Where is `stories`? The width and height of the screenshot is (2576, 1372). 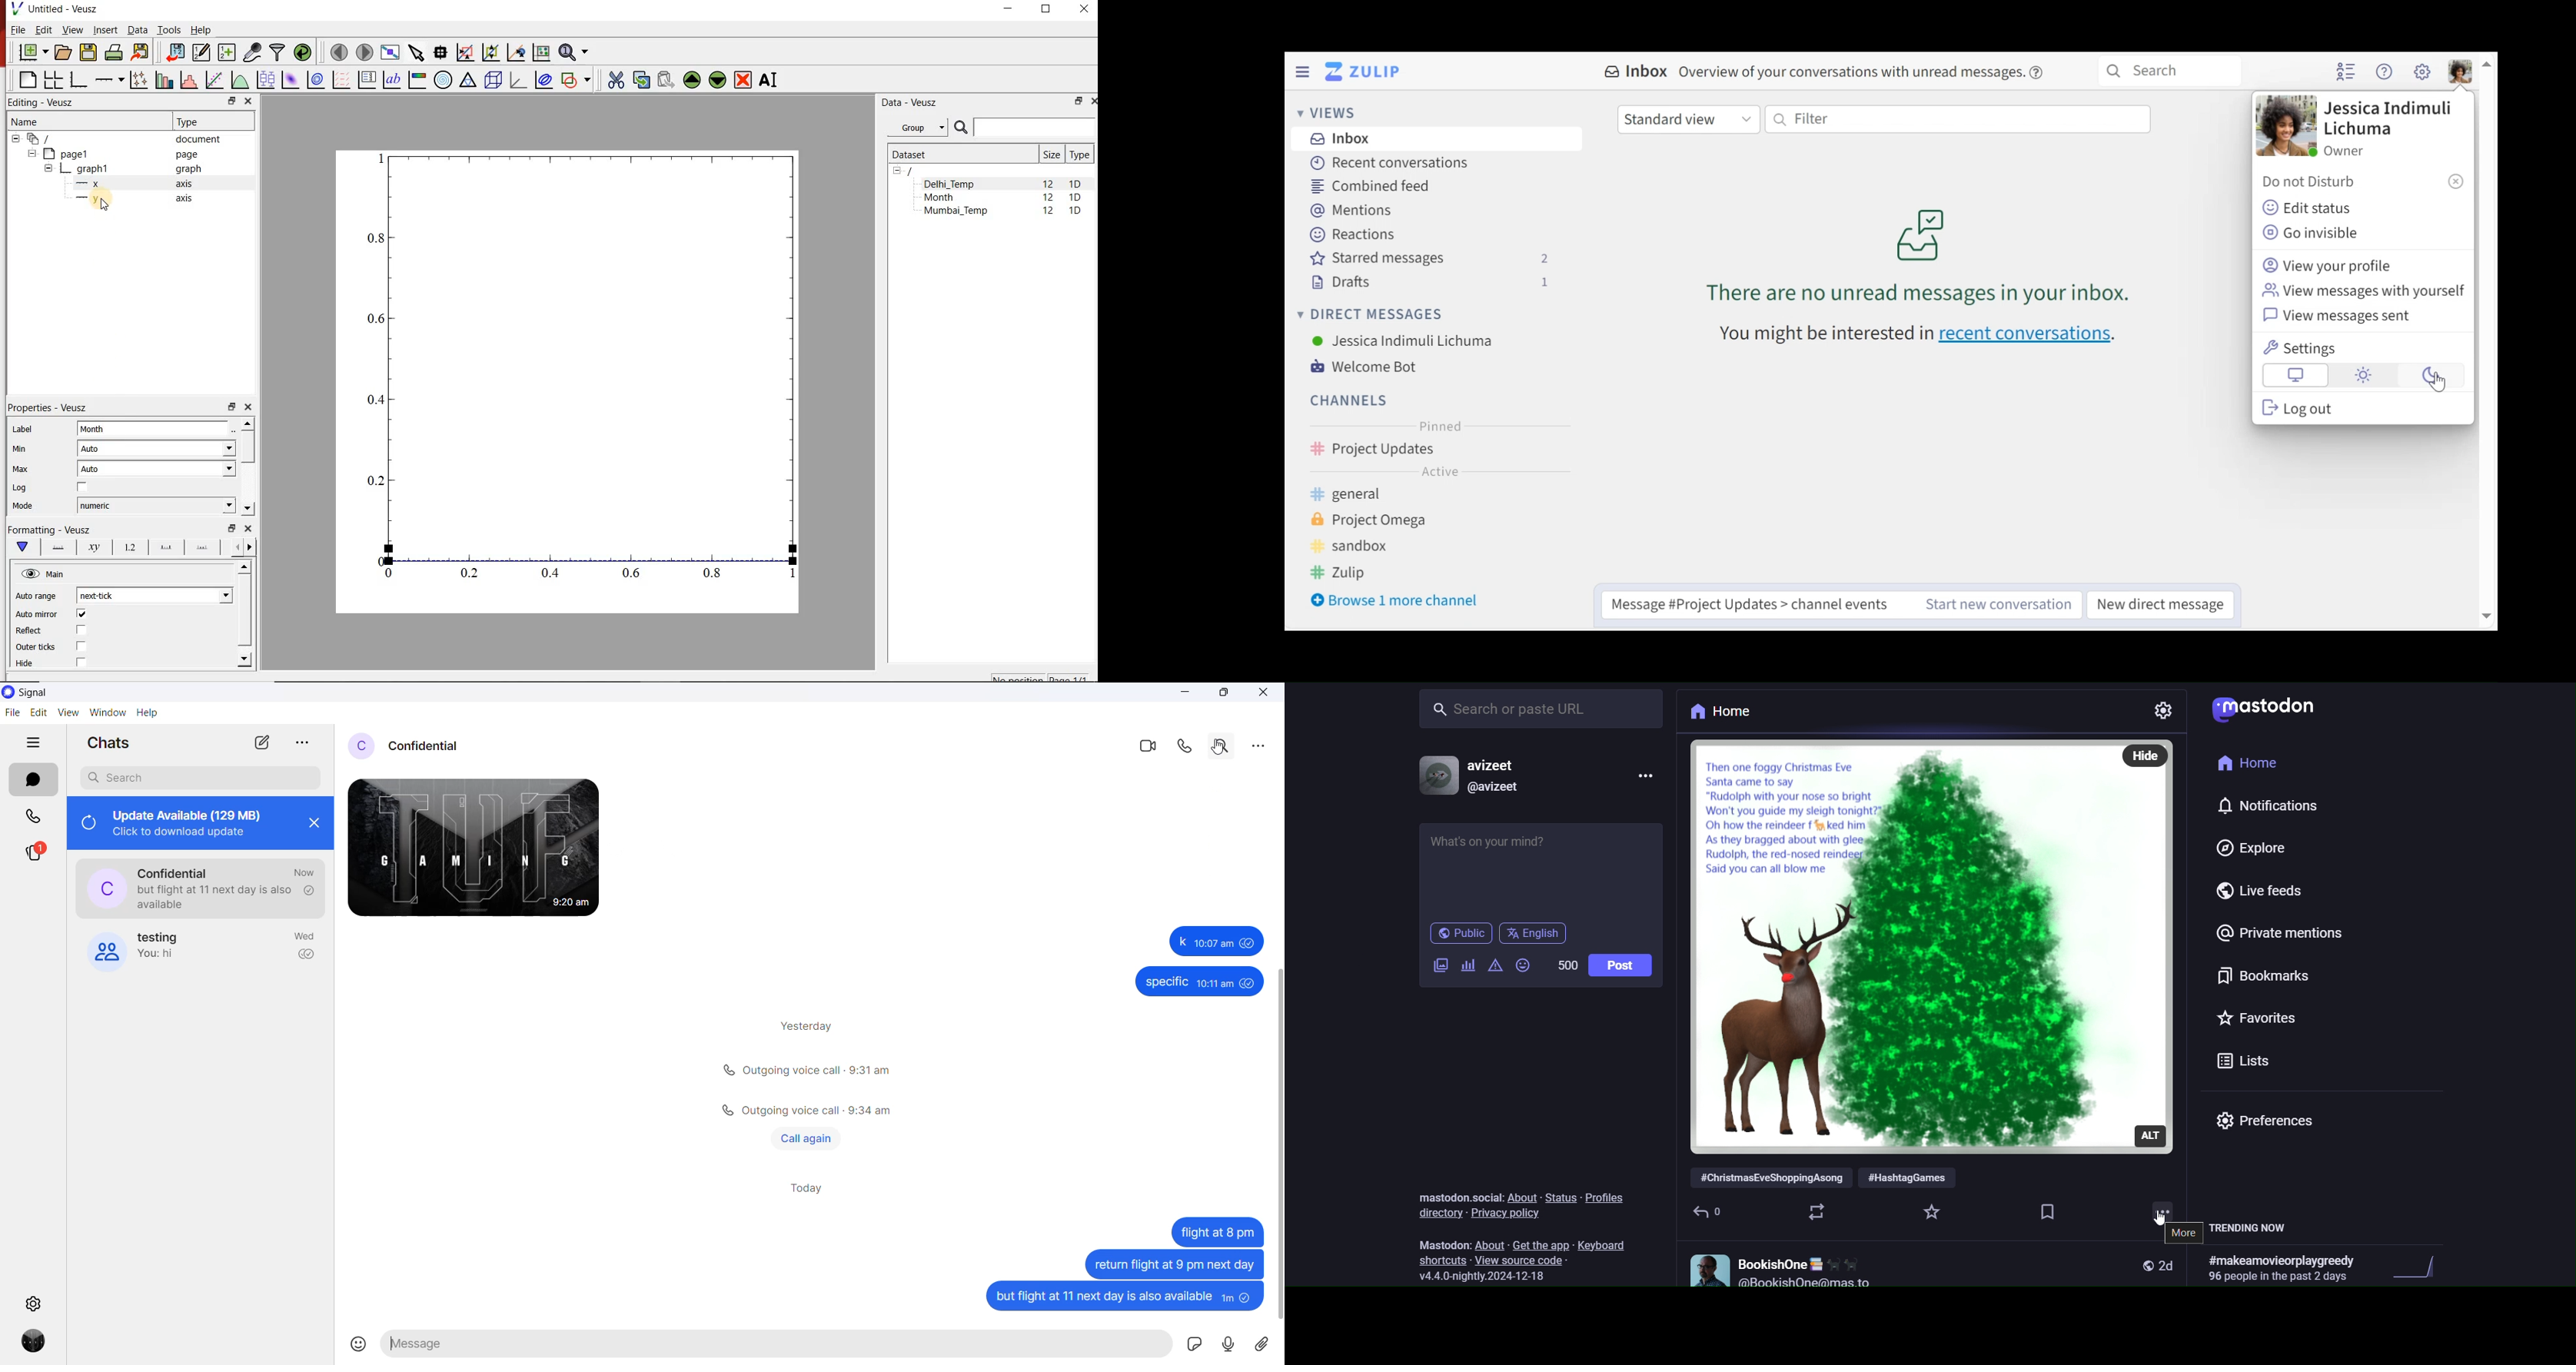 stories is located at coordinates (35, 856).